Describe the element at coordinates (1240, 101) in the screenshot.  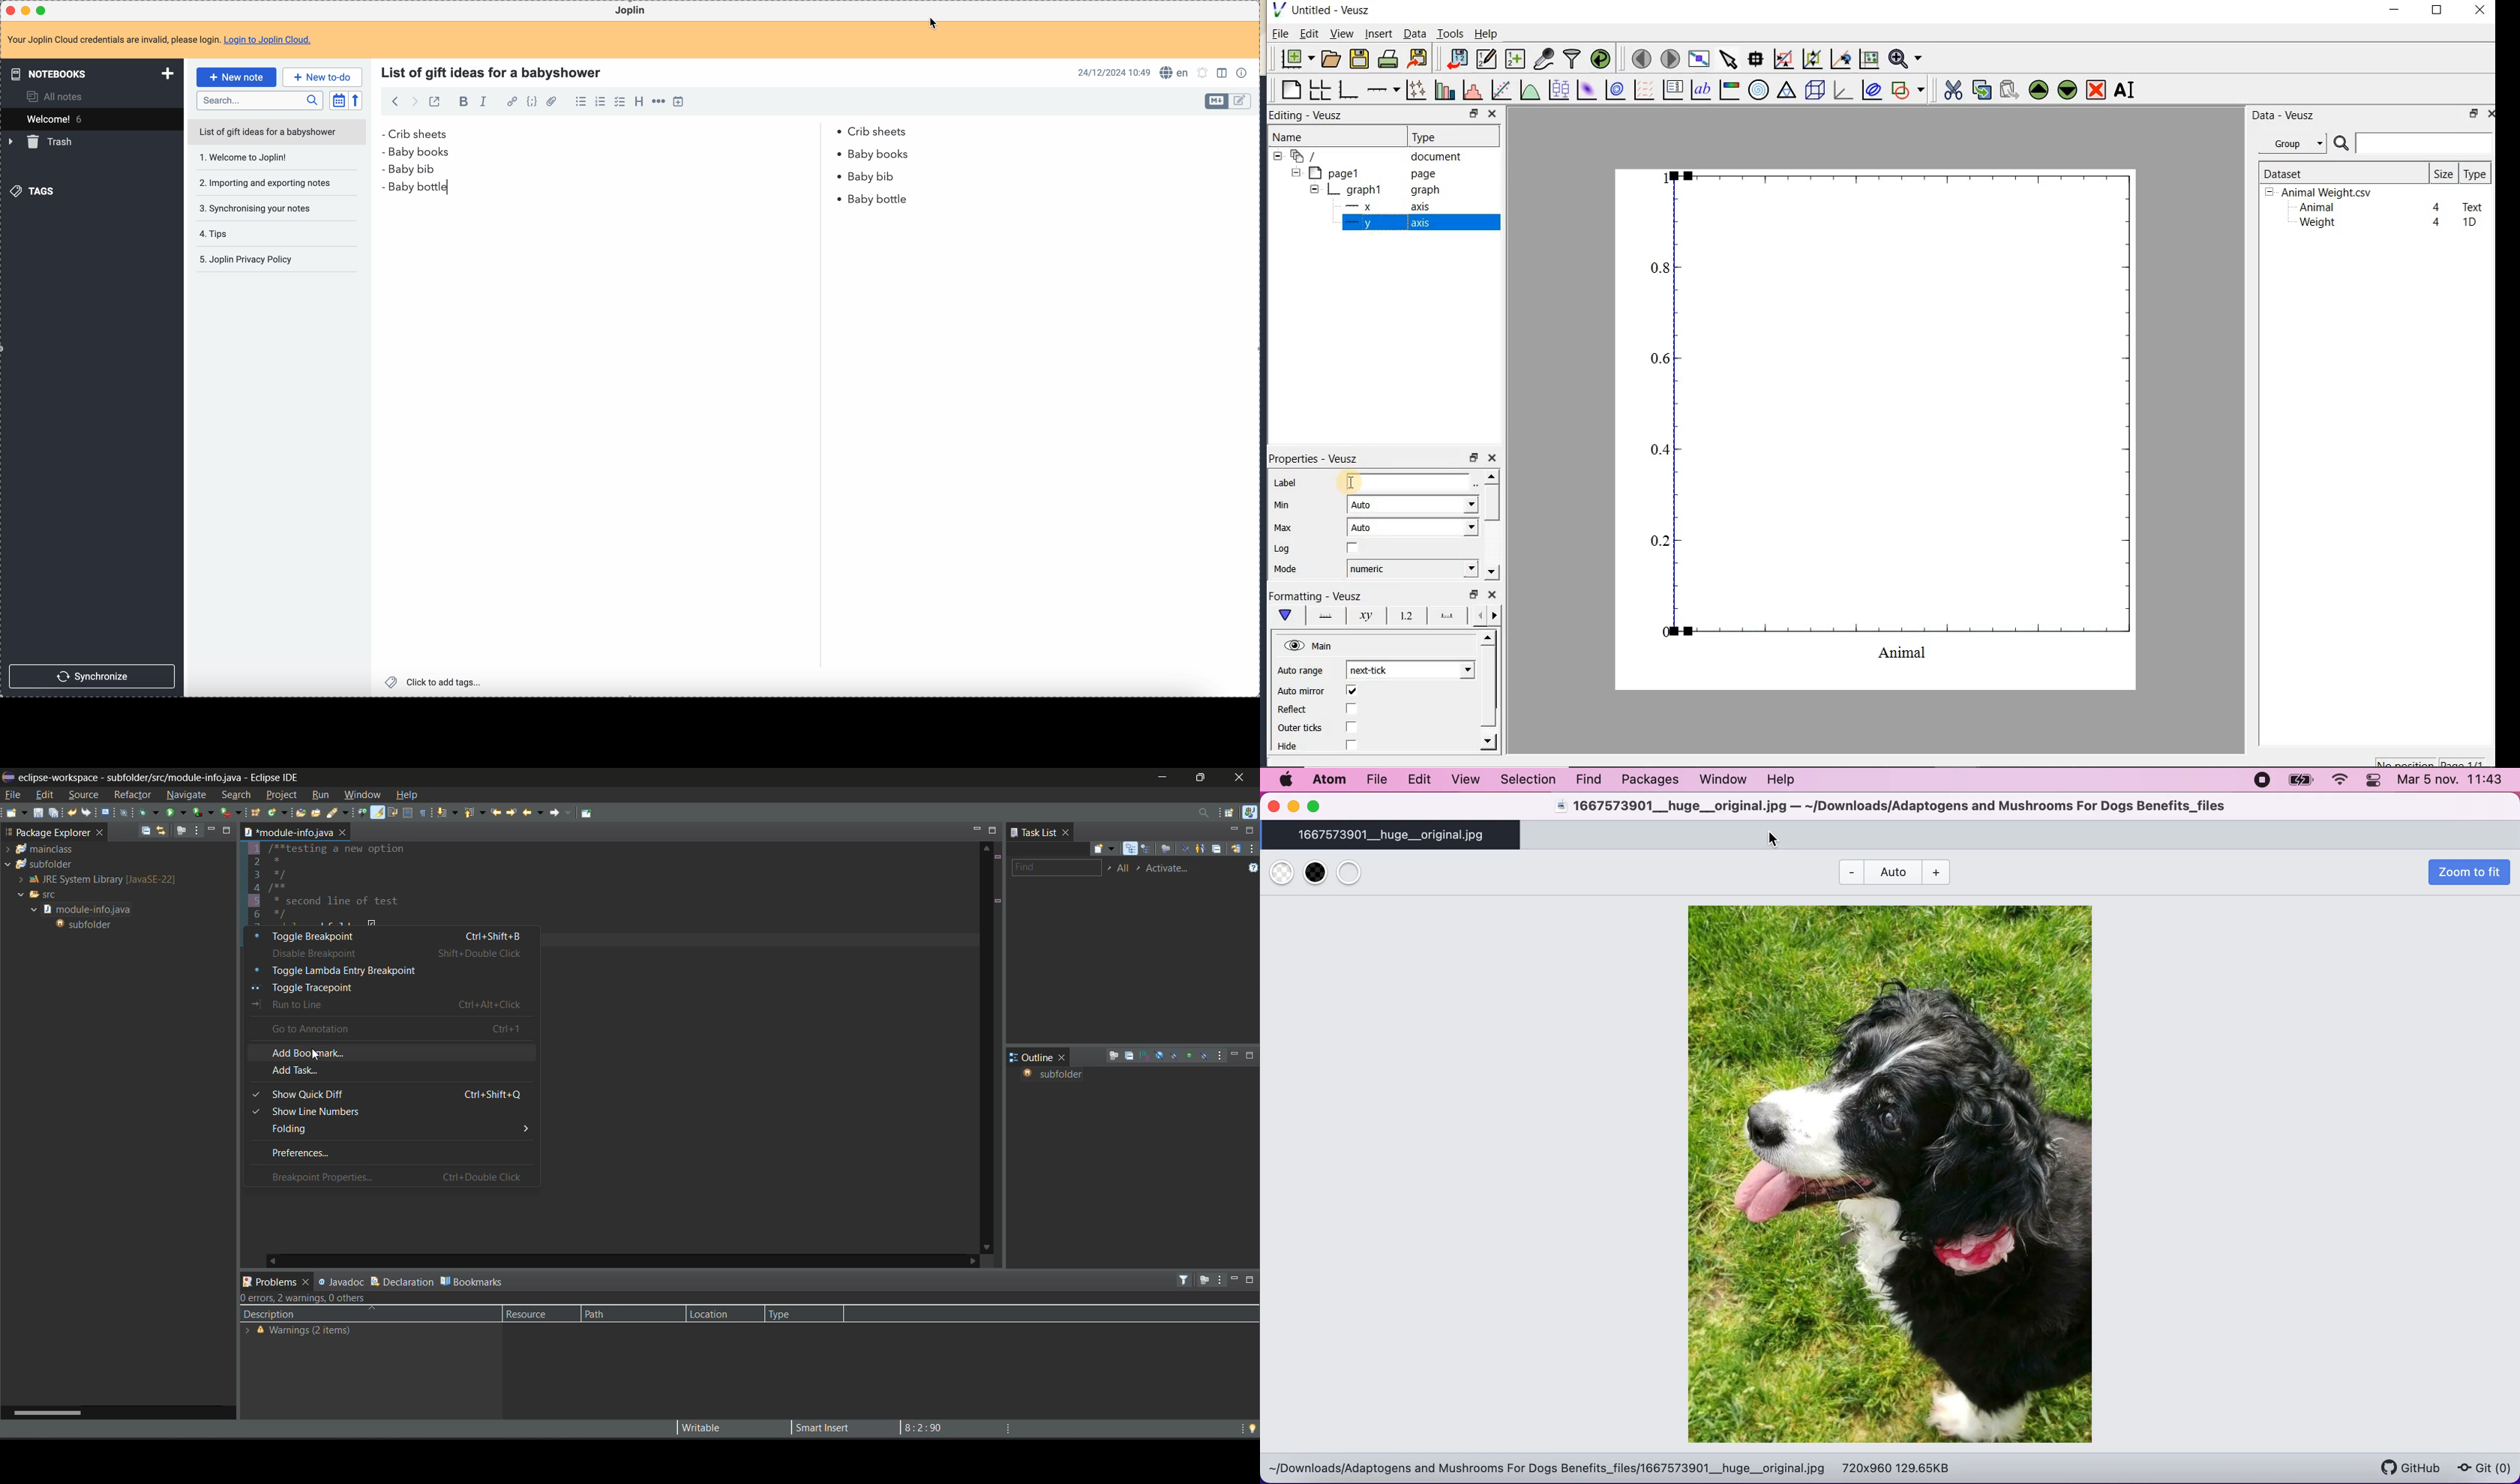
I see `toggle edit layout` at that location.